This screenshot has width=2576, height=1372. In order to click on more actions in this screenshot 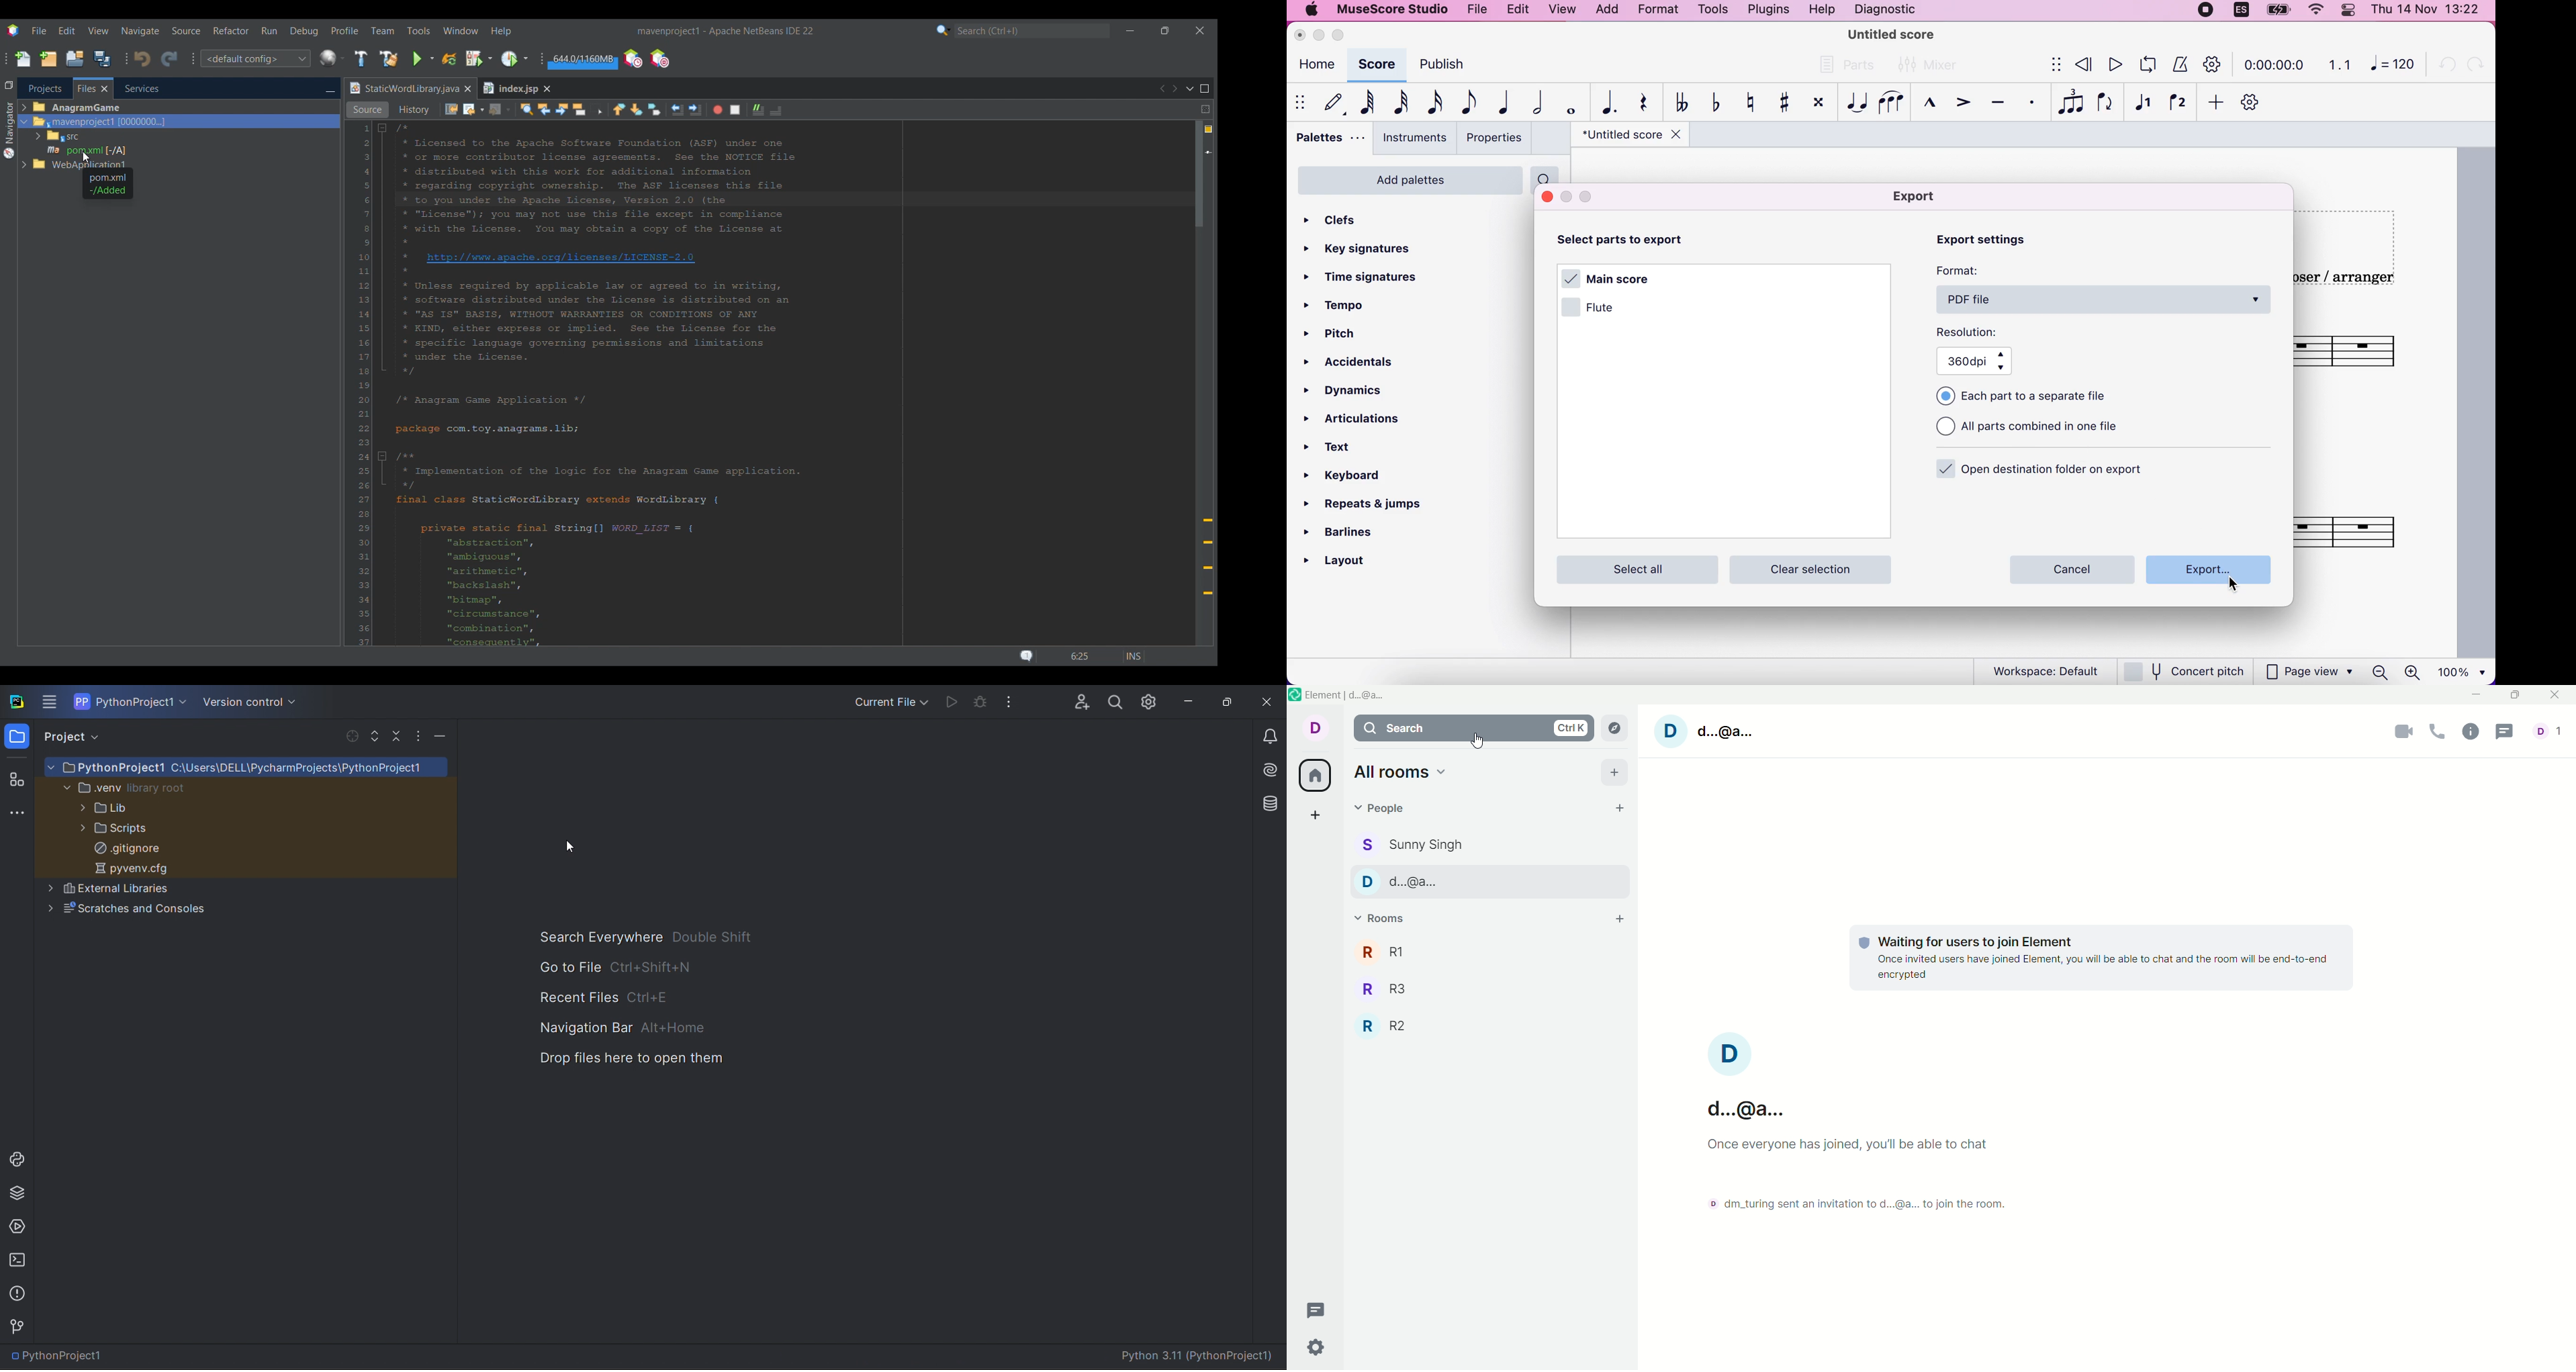, I will do `click(419, 735)`.